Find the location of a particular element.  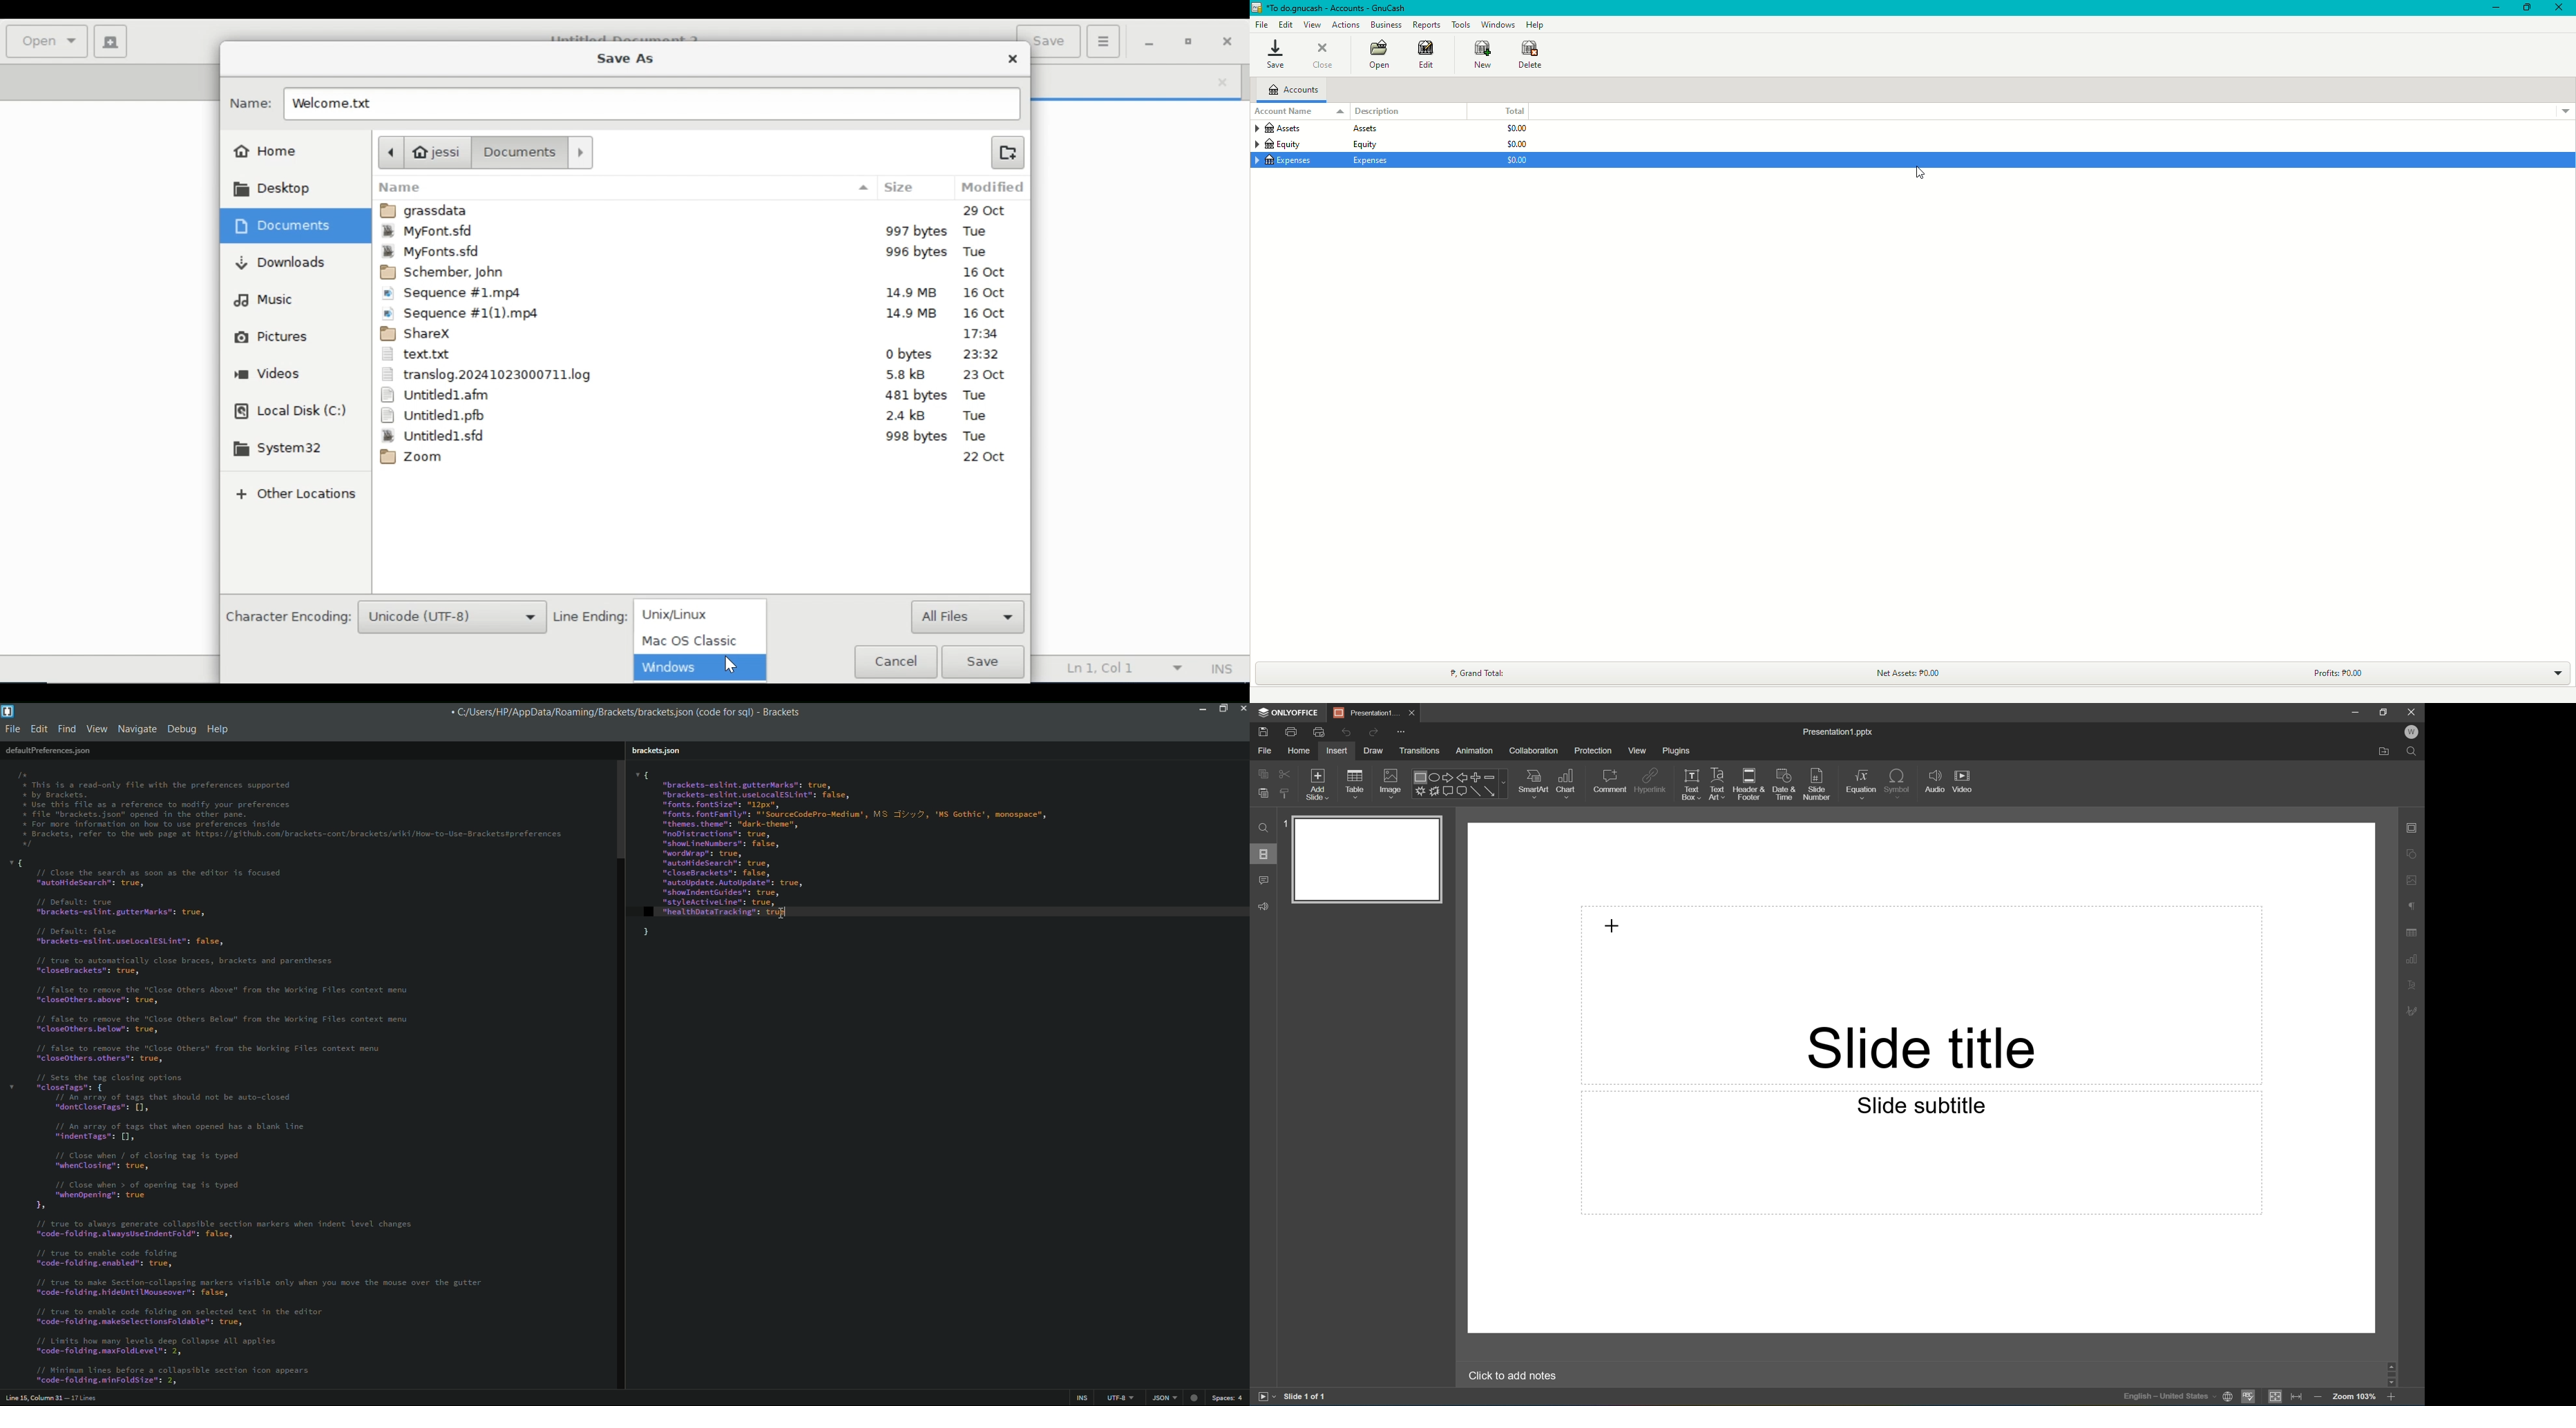

Scroll Down is located at coordinates (2392, 1383).